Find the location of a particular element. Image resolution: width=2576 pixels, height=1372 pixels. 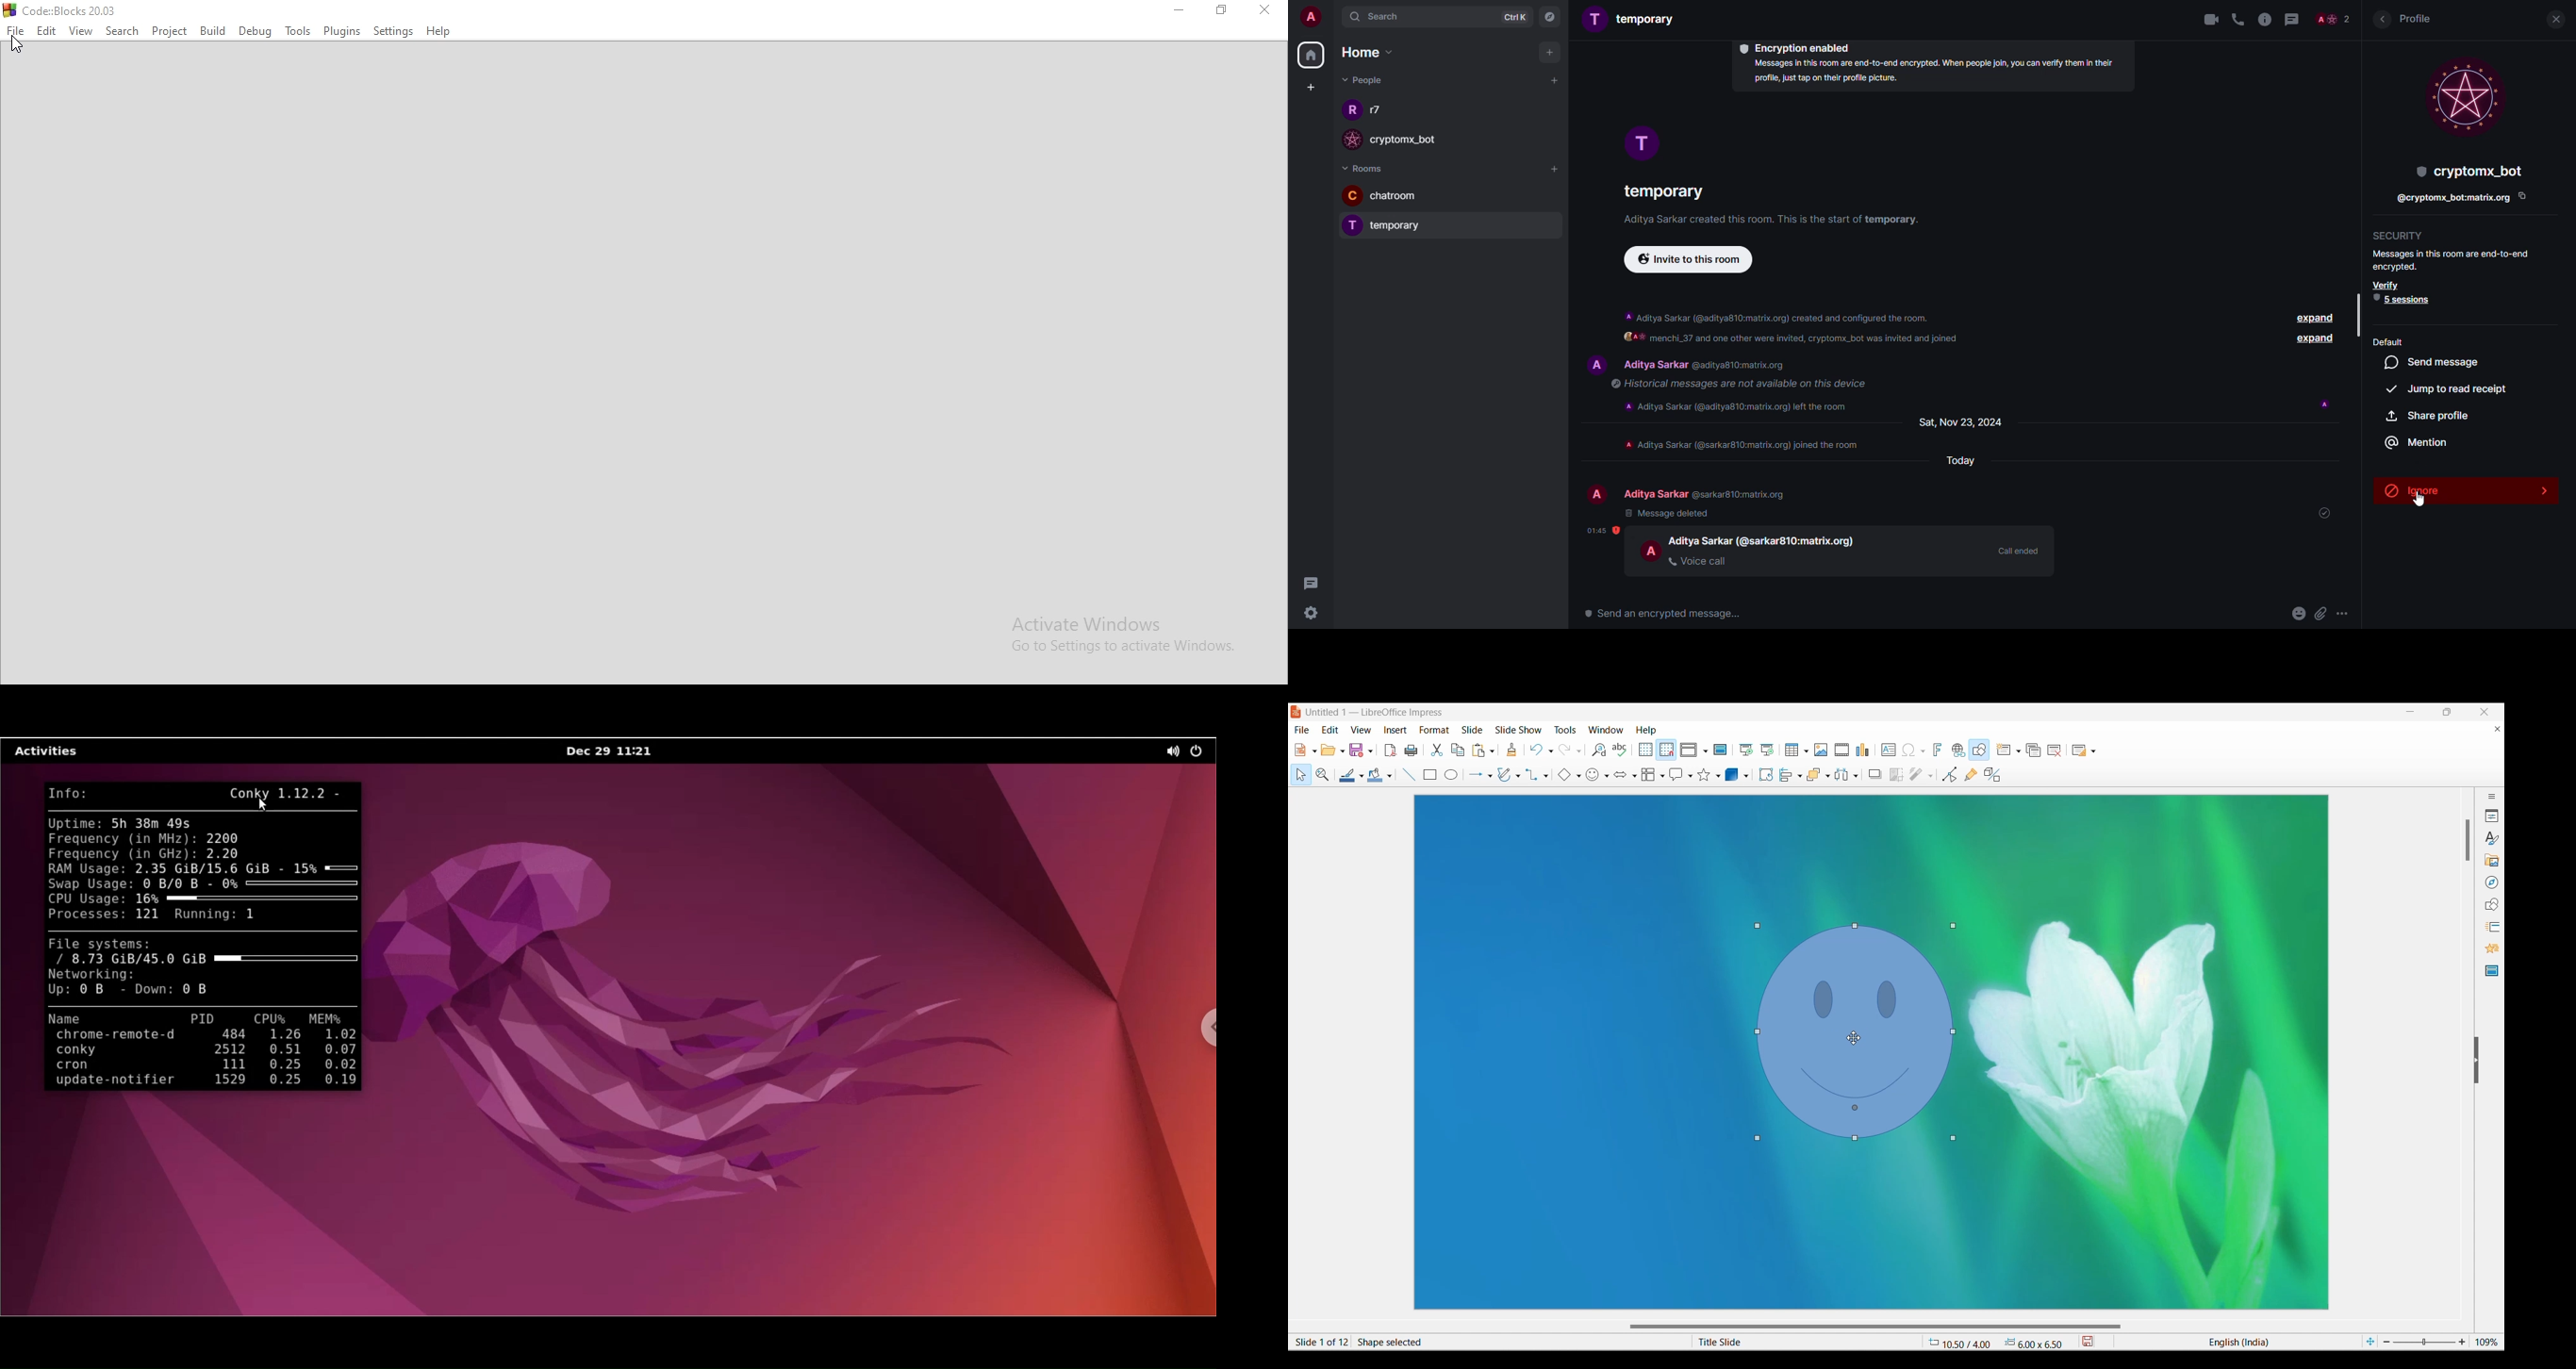

bulid is located at coordinates (211, 30).